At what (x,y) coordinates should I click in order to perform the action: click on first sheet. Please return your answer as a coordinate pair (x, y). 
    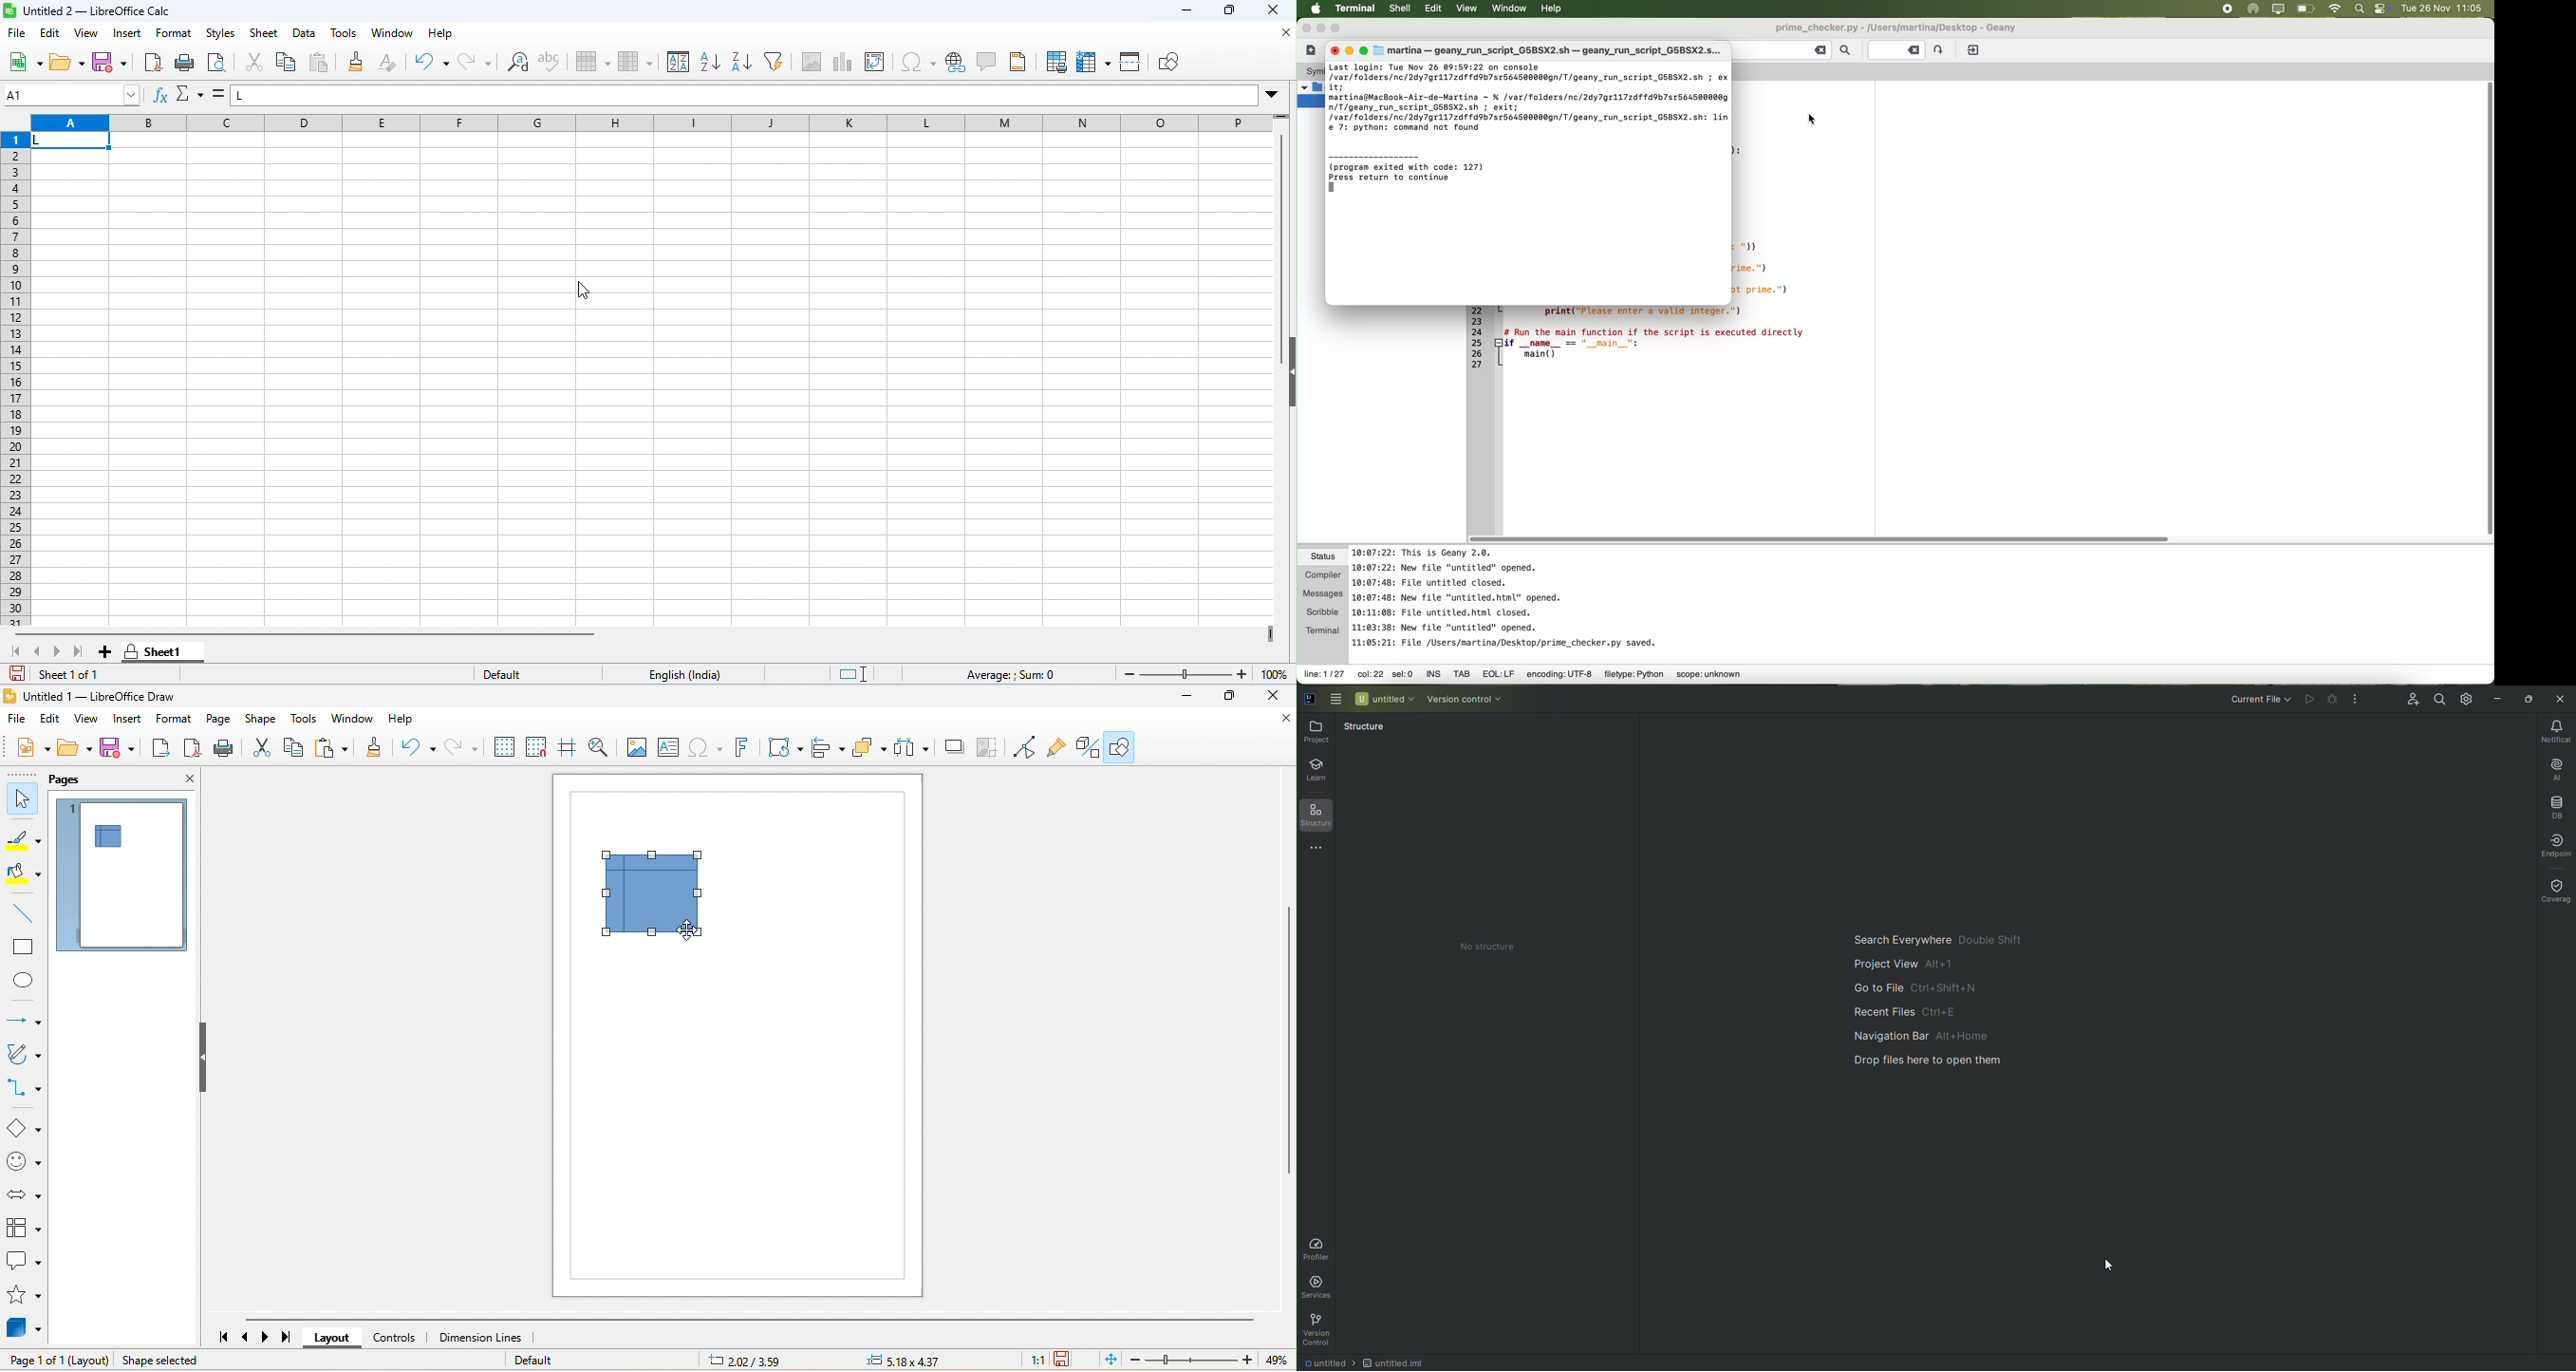
    Looking at the image, I should click on (16, 651).